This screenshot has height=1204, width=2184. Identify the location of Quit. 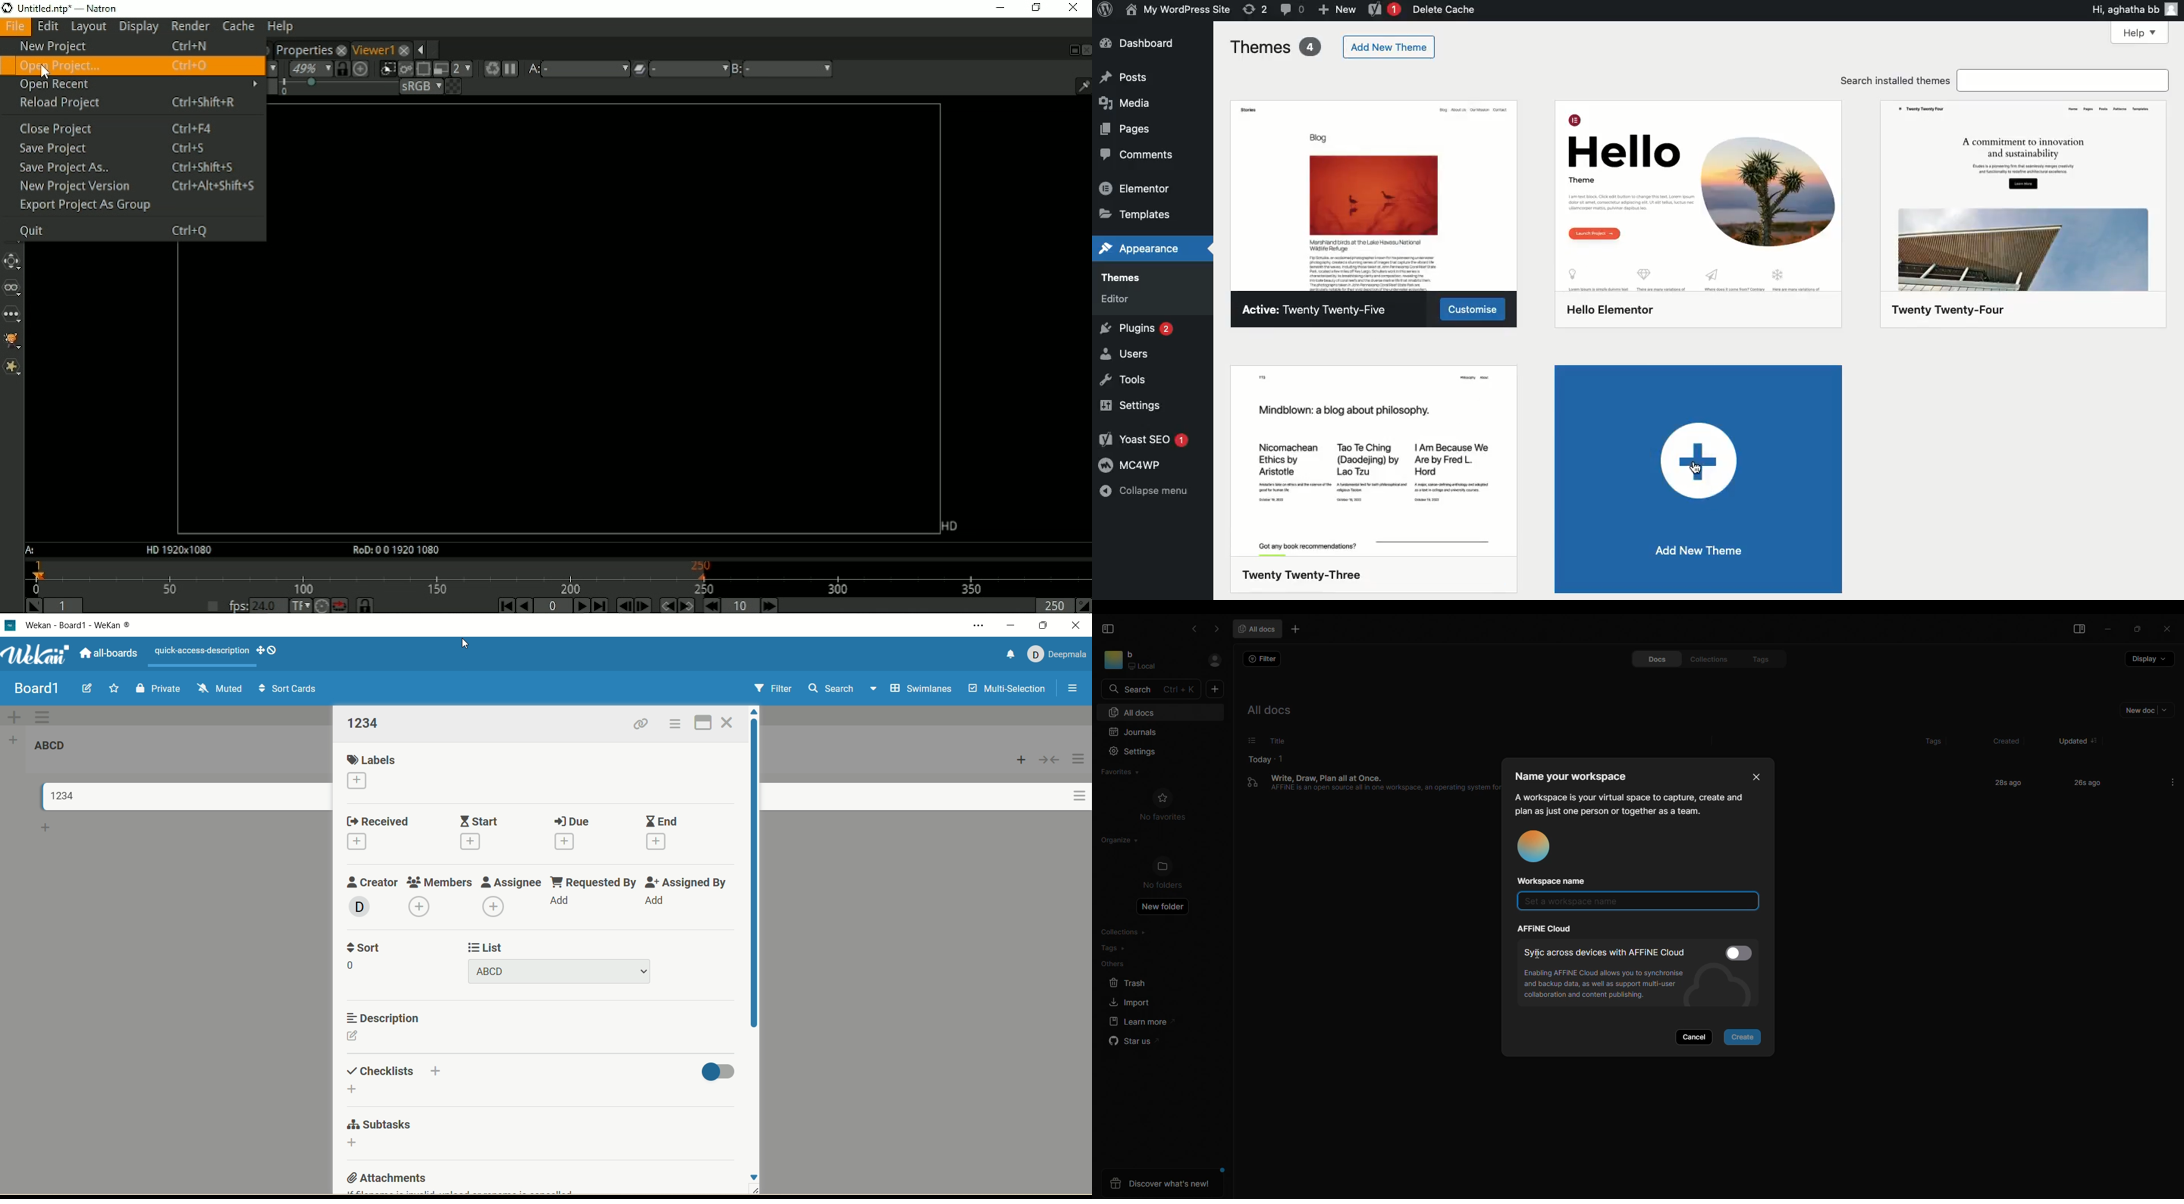
(112, 230).